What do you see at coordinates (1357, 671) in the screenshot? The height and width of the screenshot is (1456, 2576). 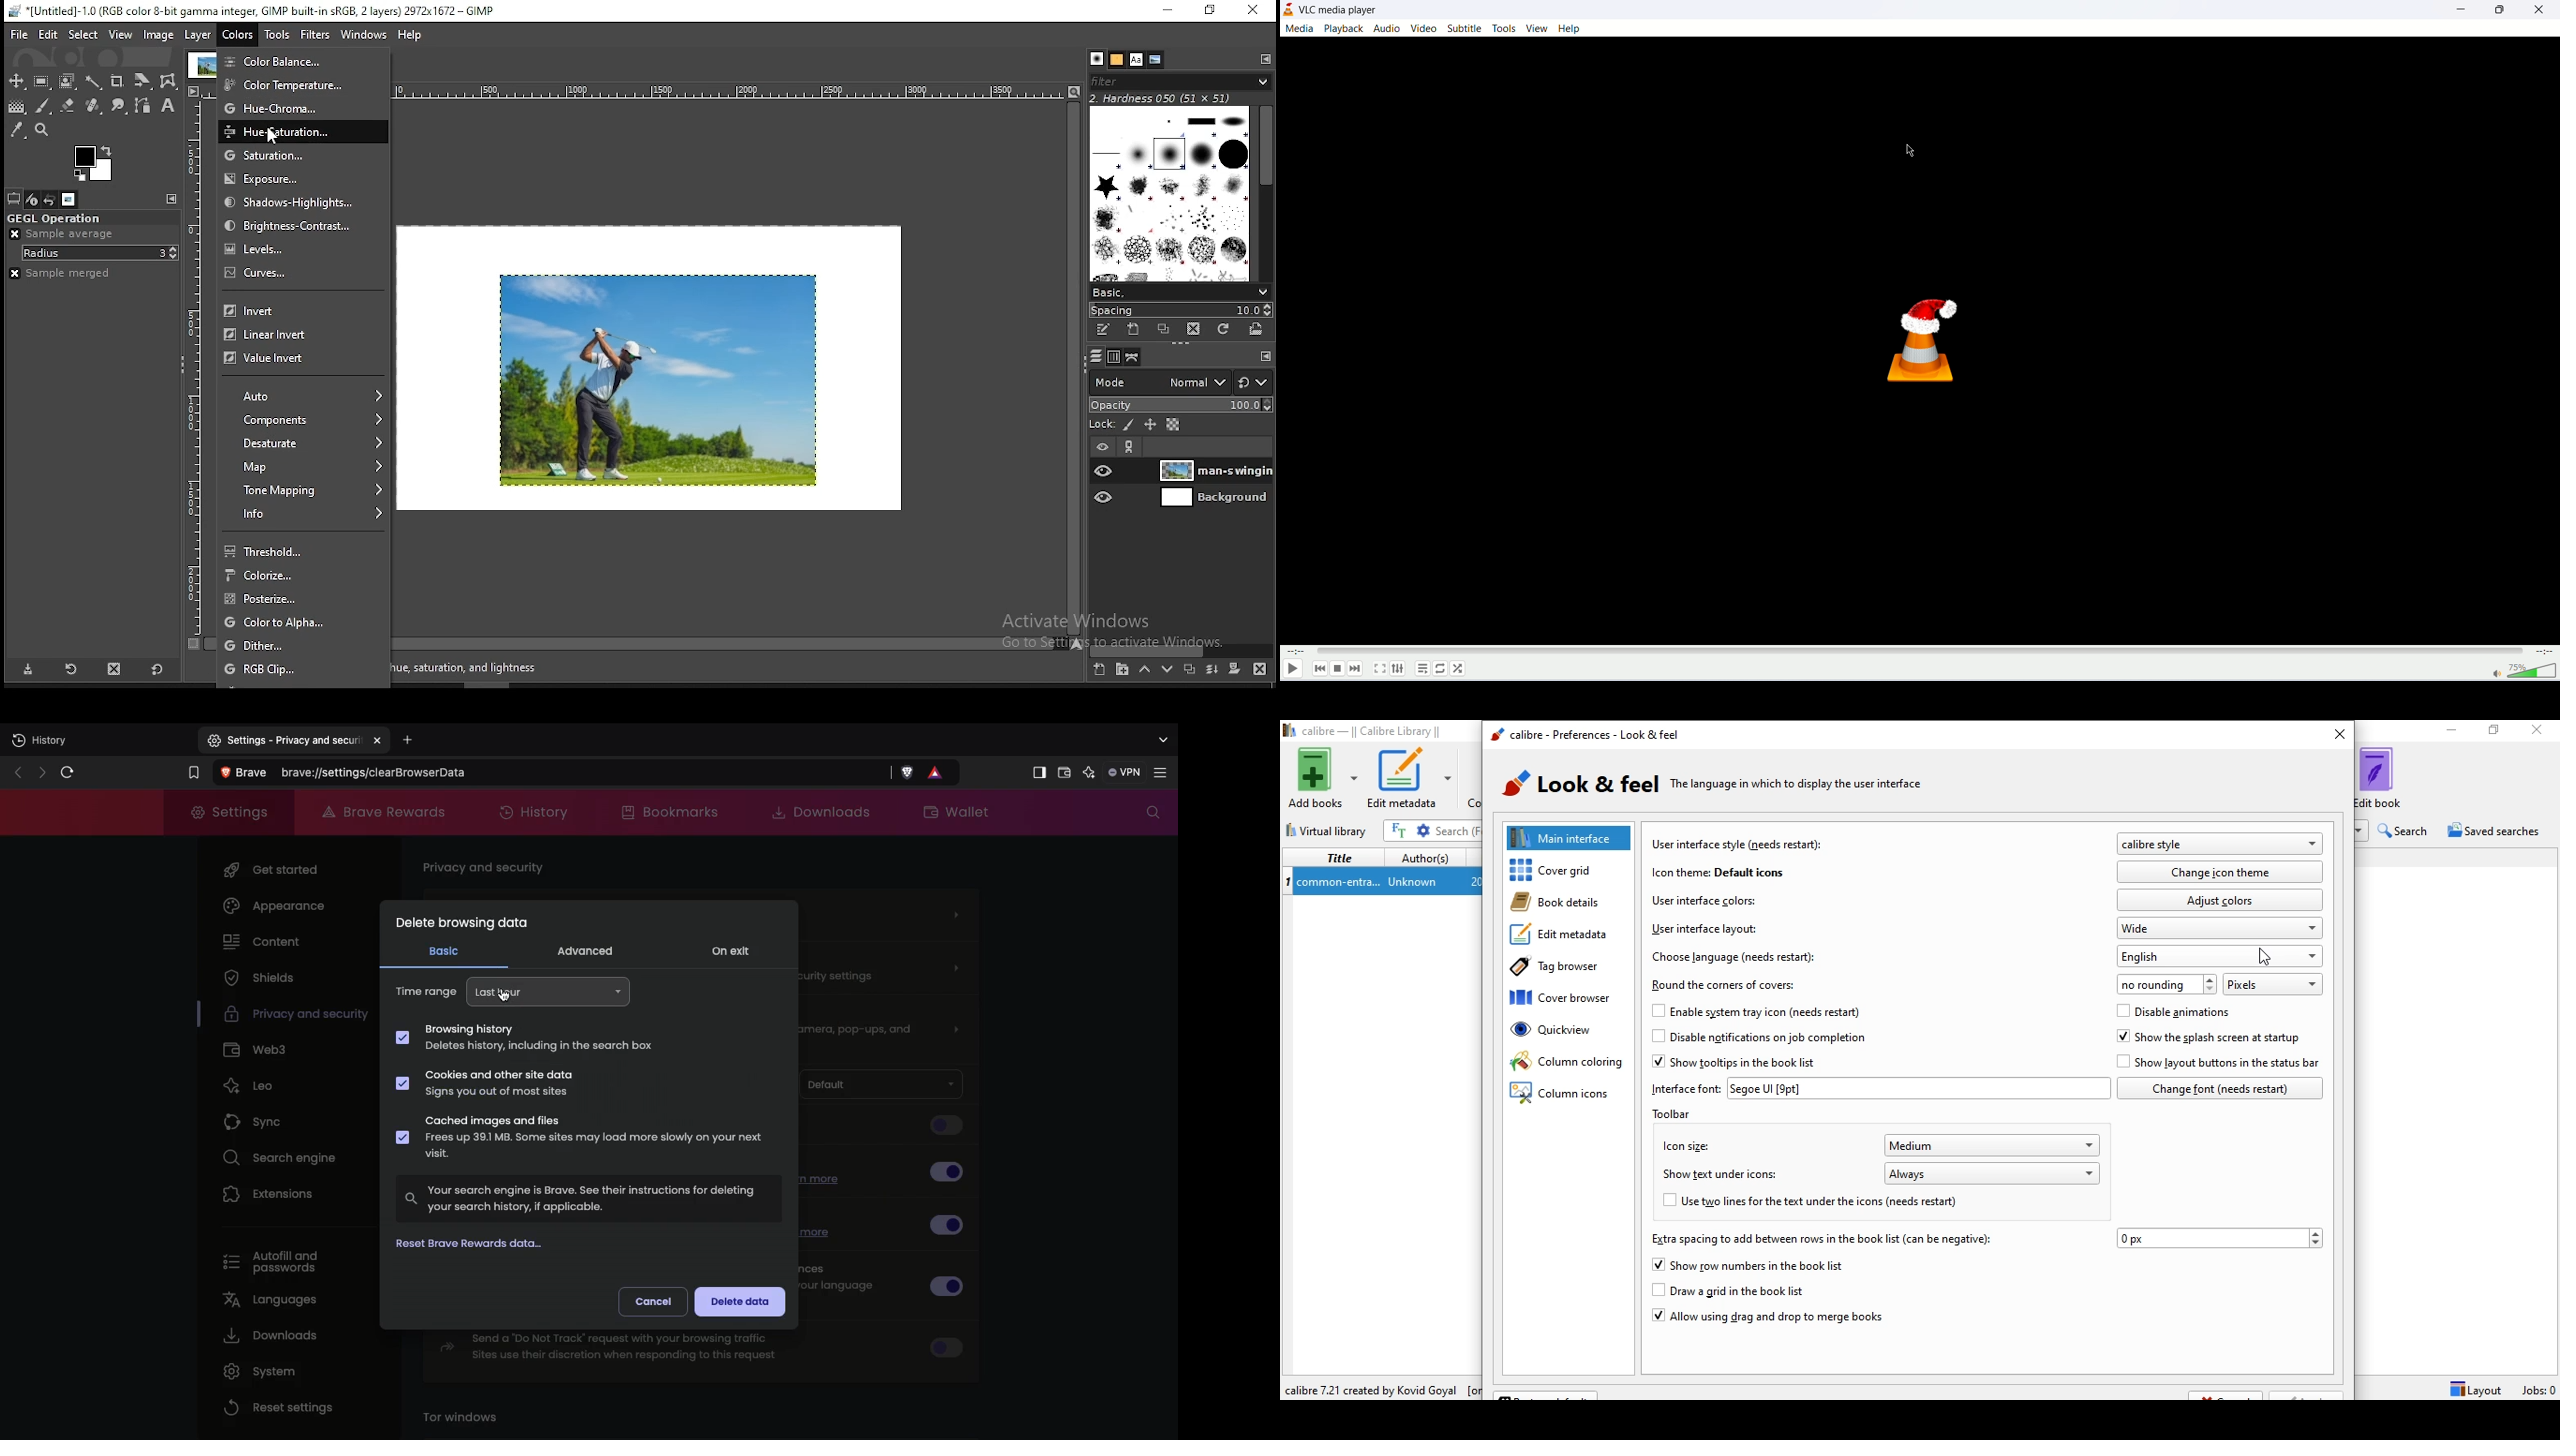 I see `next` at bounding box center [1357, 671].